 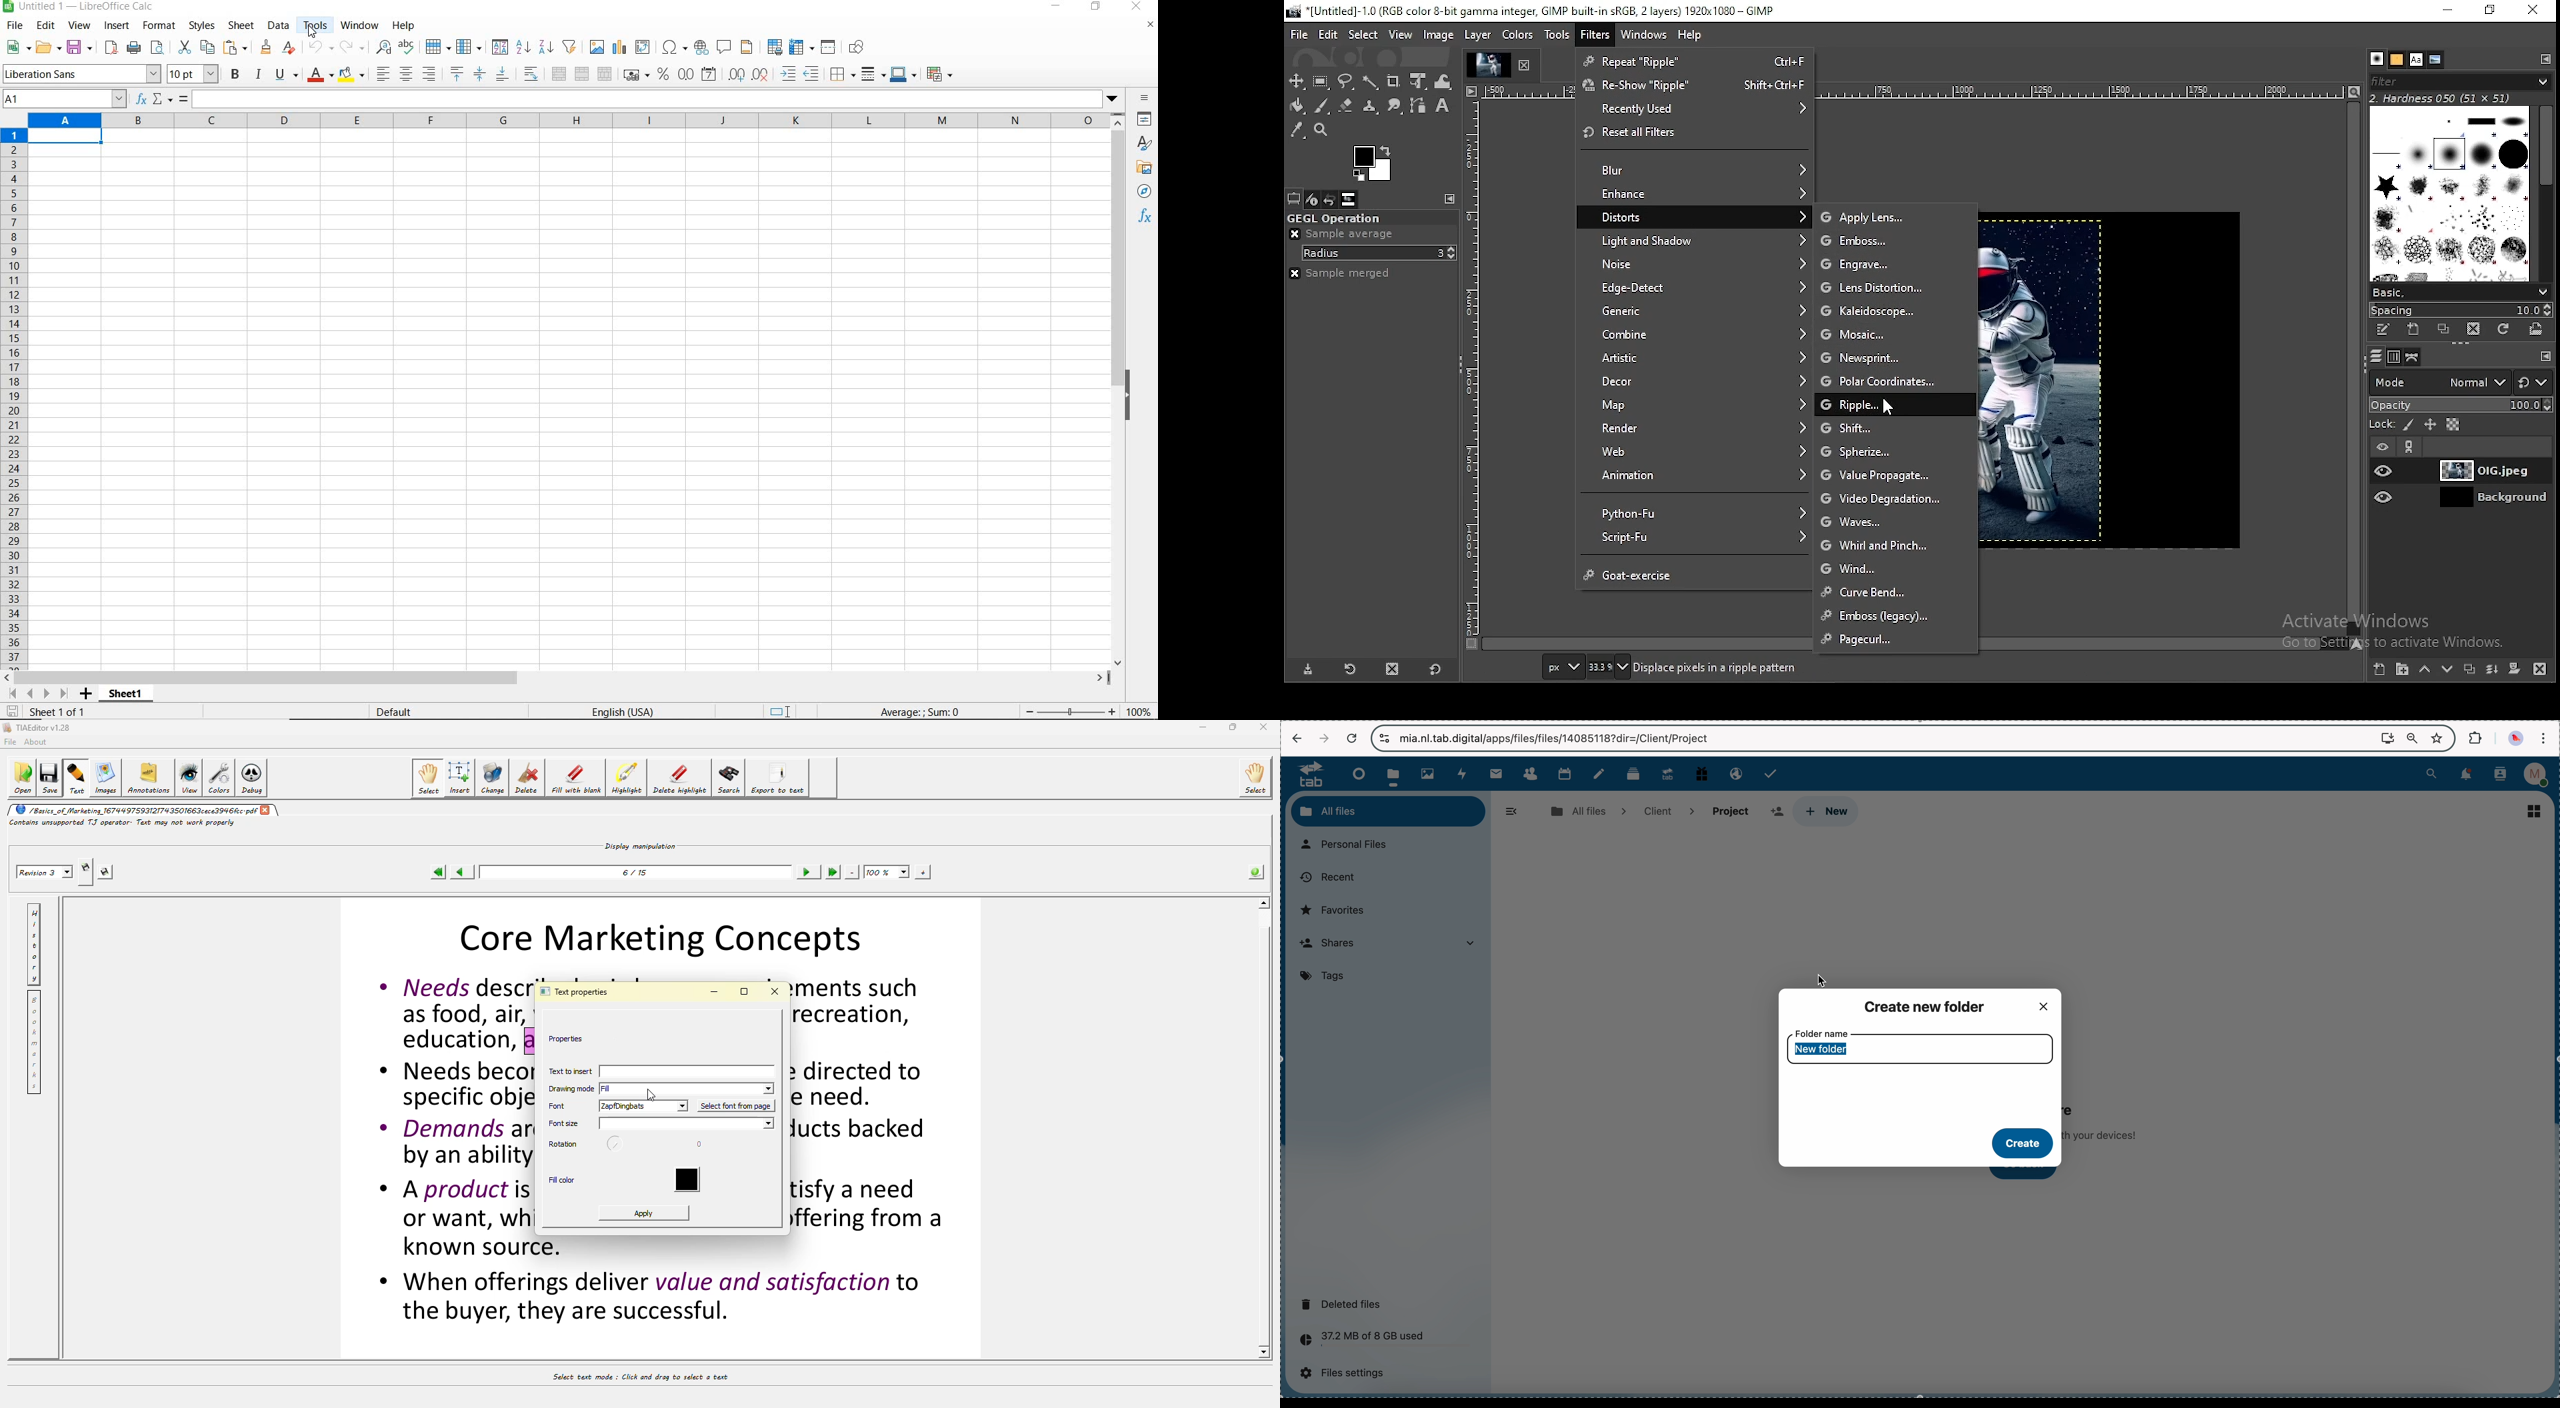 What do you see at coordinates (1323, 82) in the screenshot?
I see `rectangle select tool` at bounding box center [1323, 82].